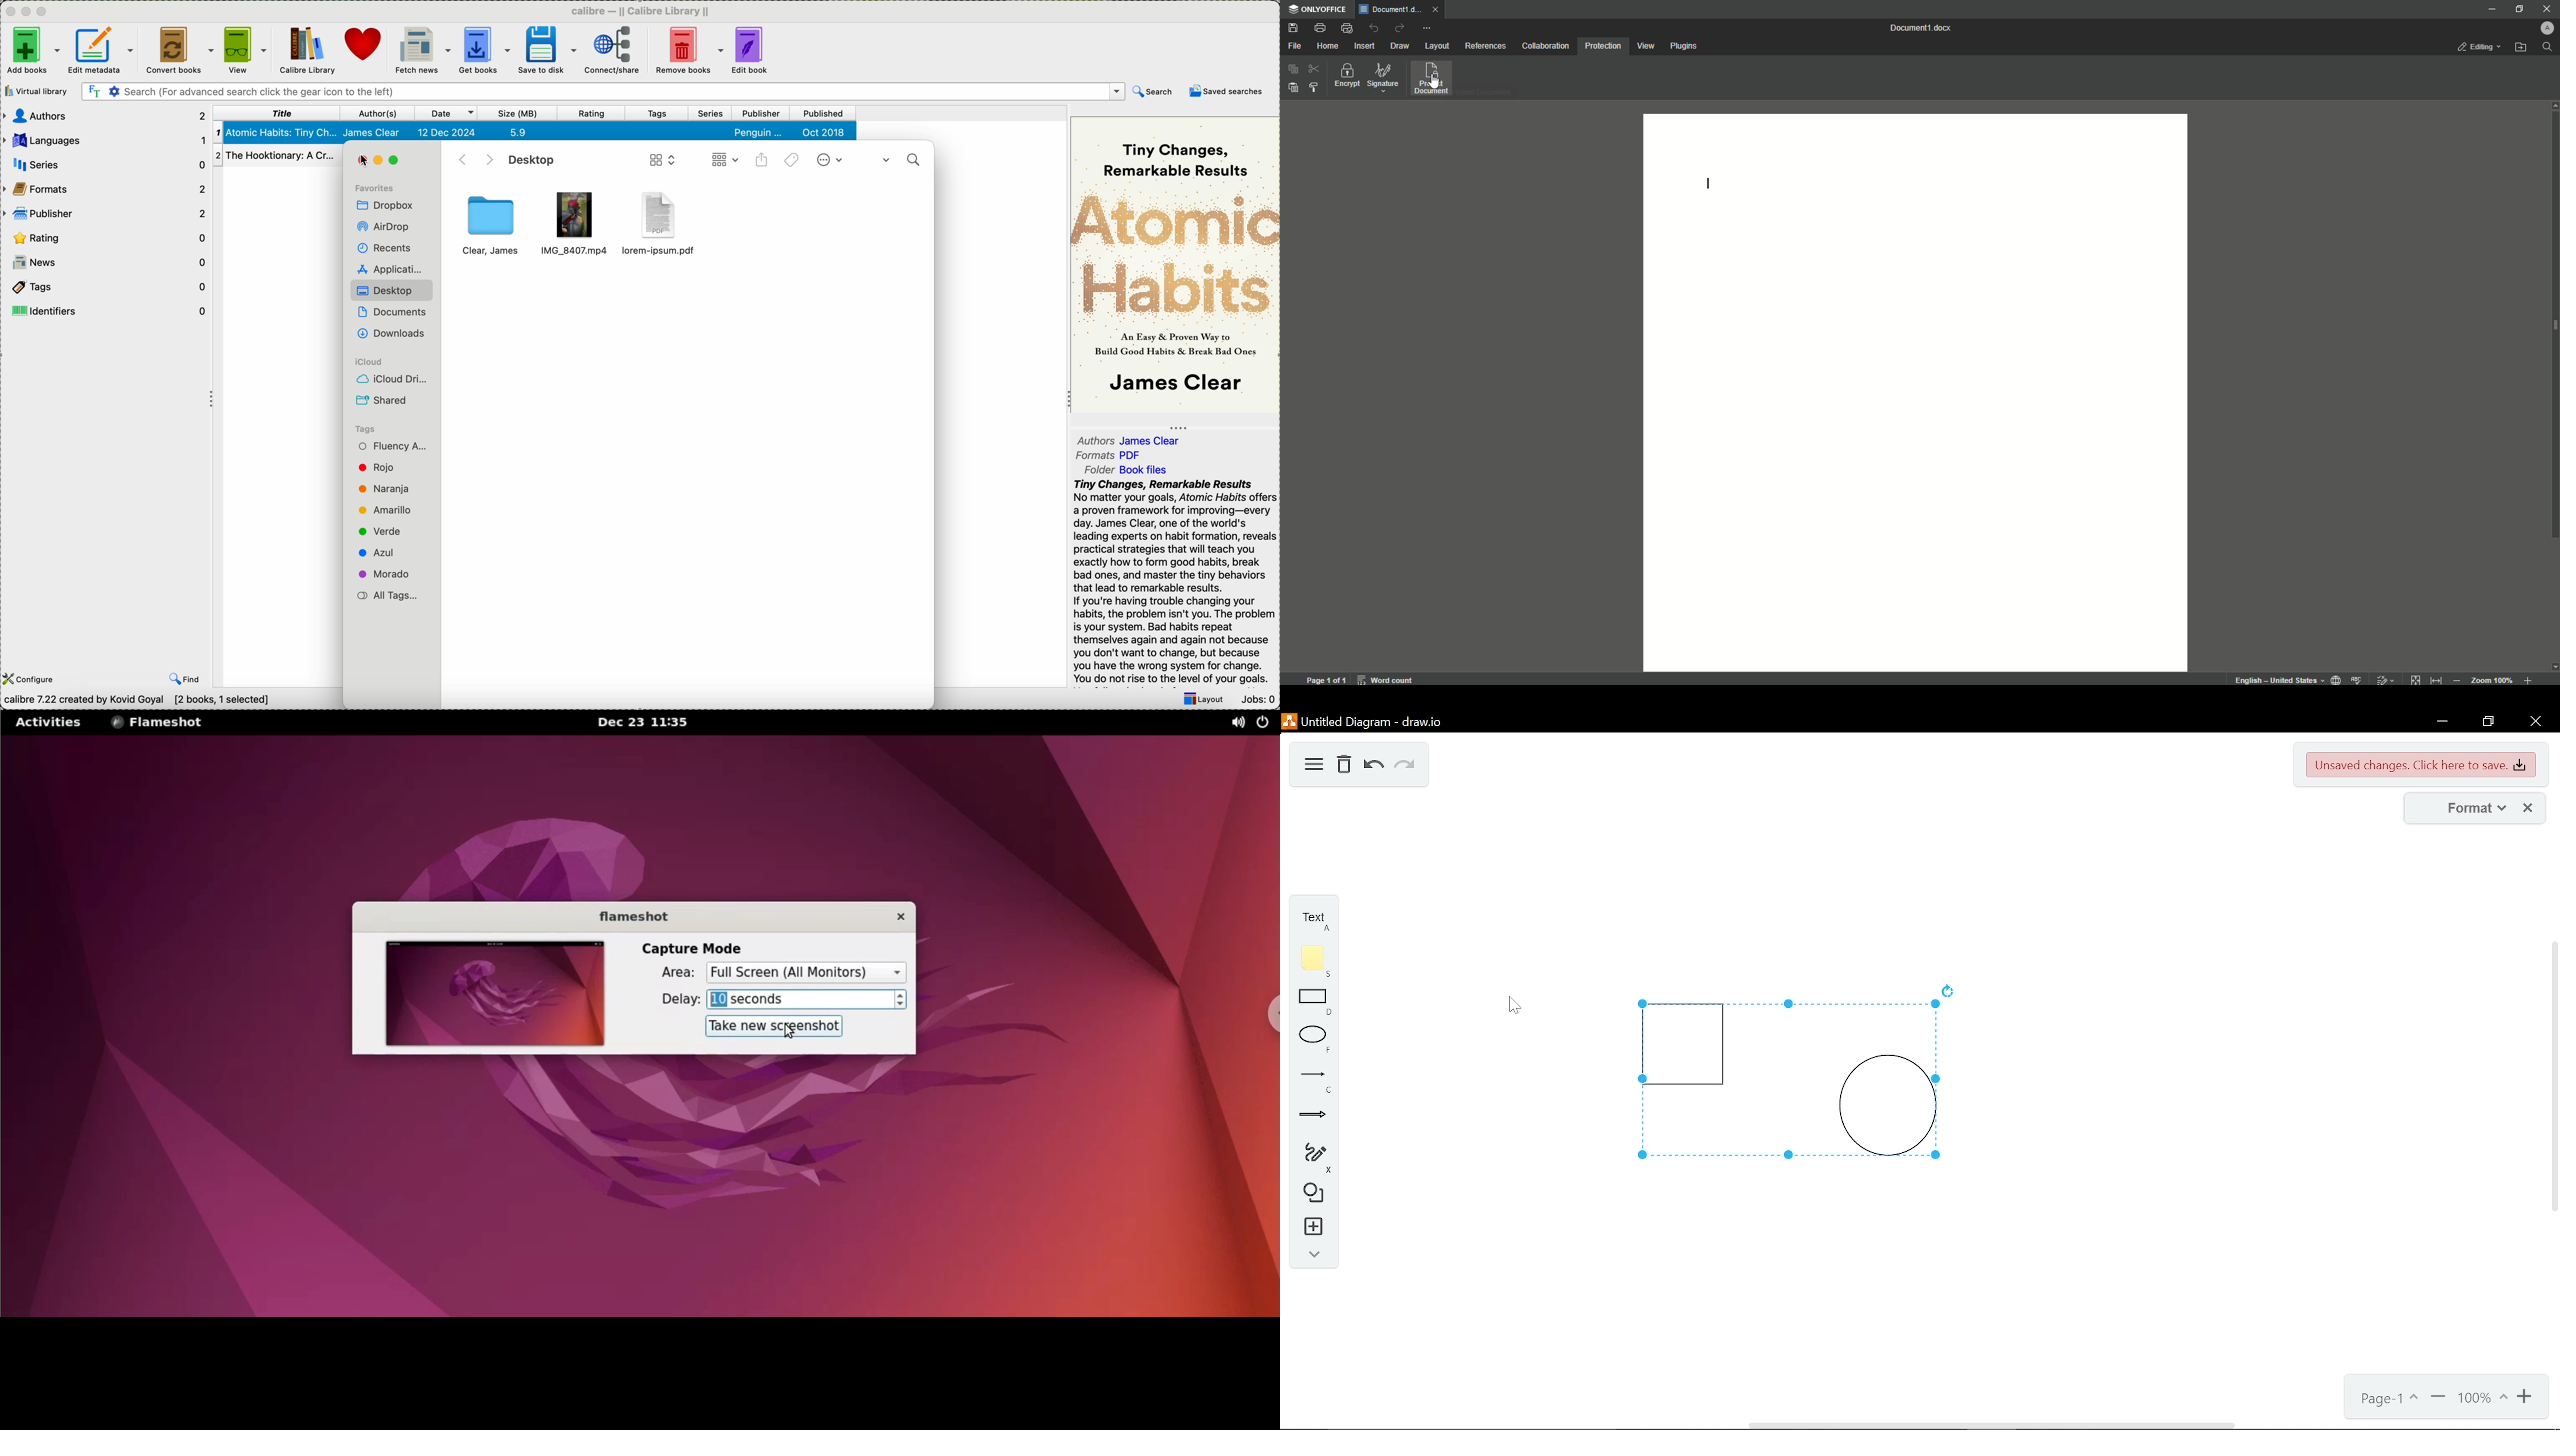 The height and width of the screenshot is (1456, 2576). What do you see at coordinates (2471, 809) in the screenshot?
I see `format` at bounding box center [2471, 809].